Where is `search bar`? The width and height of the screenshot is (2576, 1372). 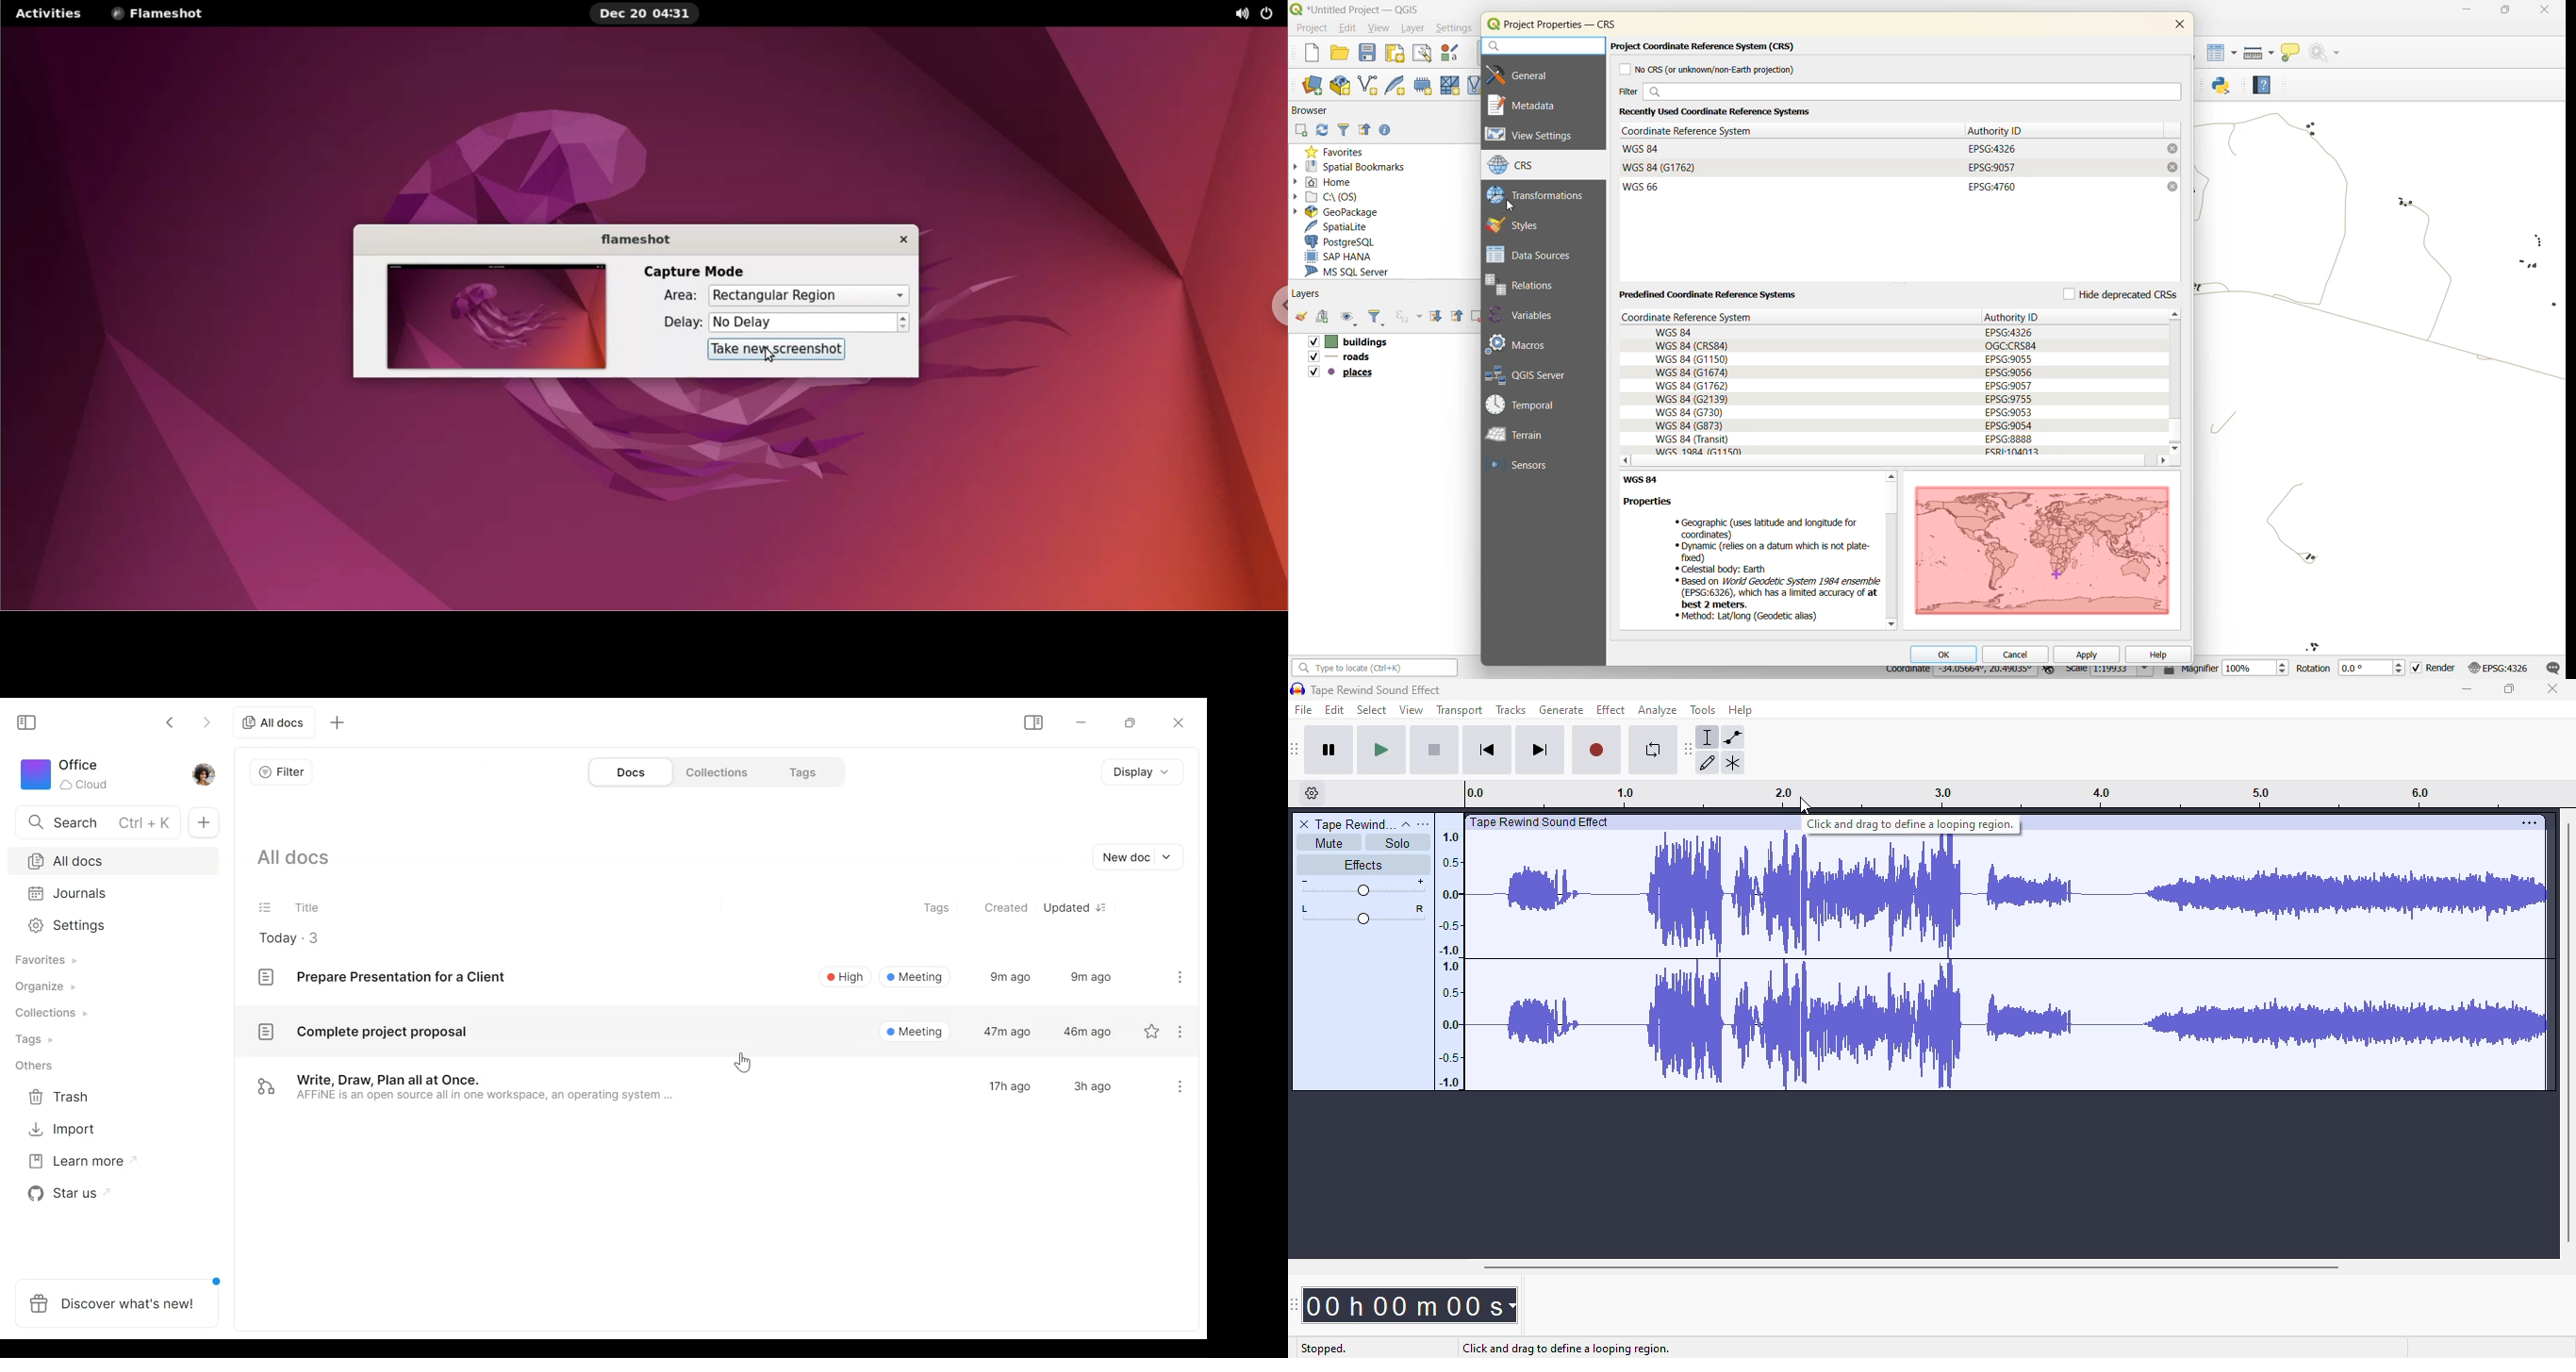
search bar is located at coordinates (1377, 668).